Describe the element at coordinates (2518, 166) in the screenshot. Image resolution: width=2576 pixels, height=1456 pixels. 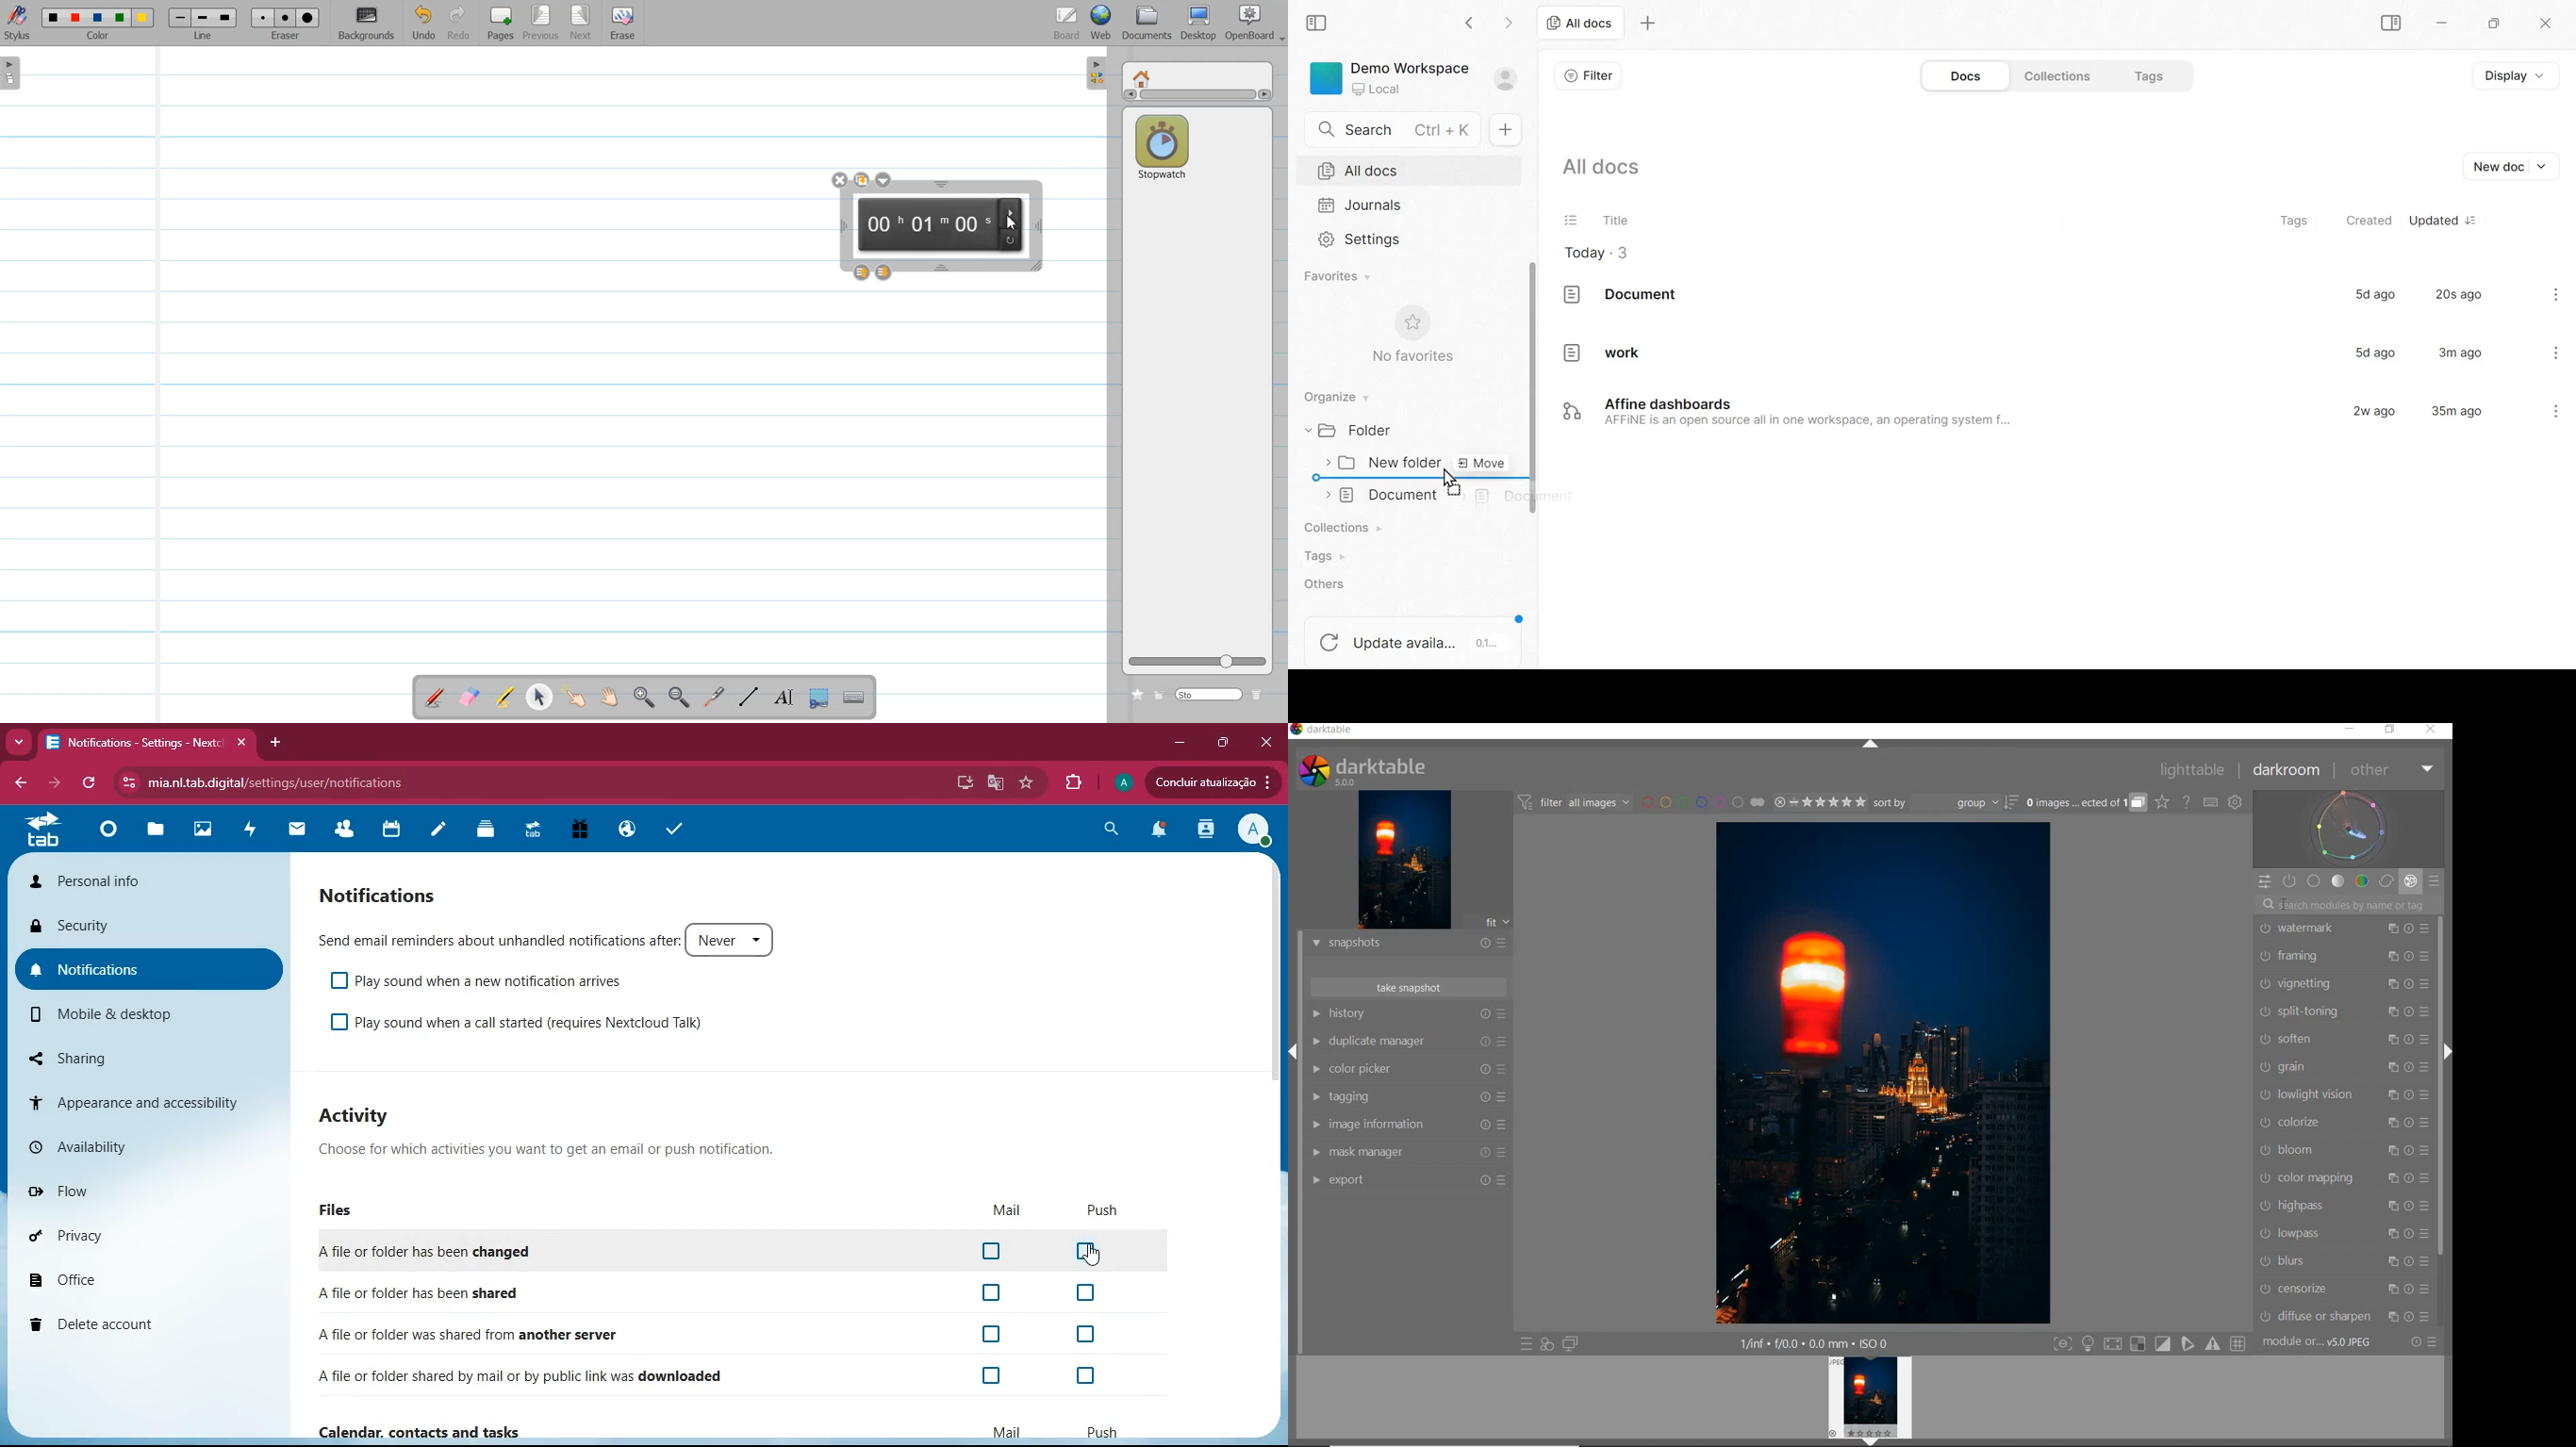
I see `New Doc` at that location.